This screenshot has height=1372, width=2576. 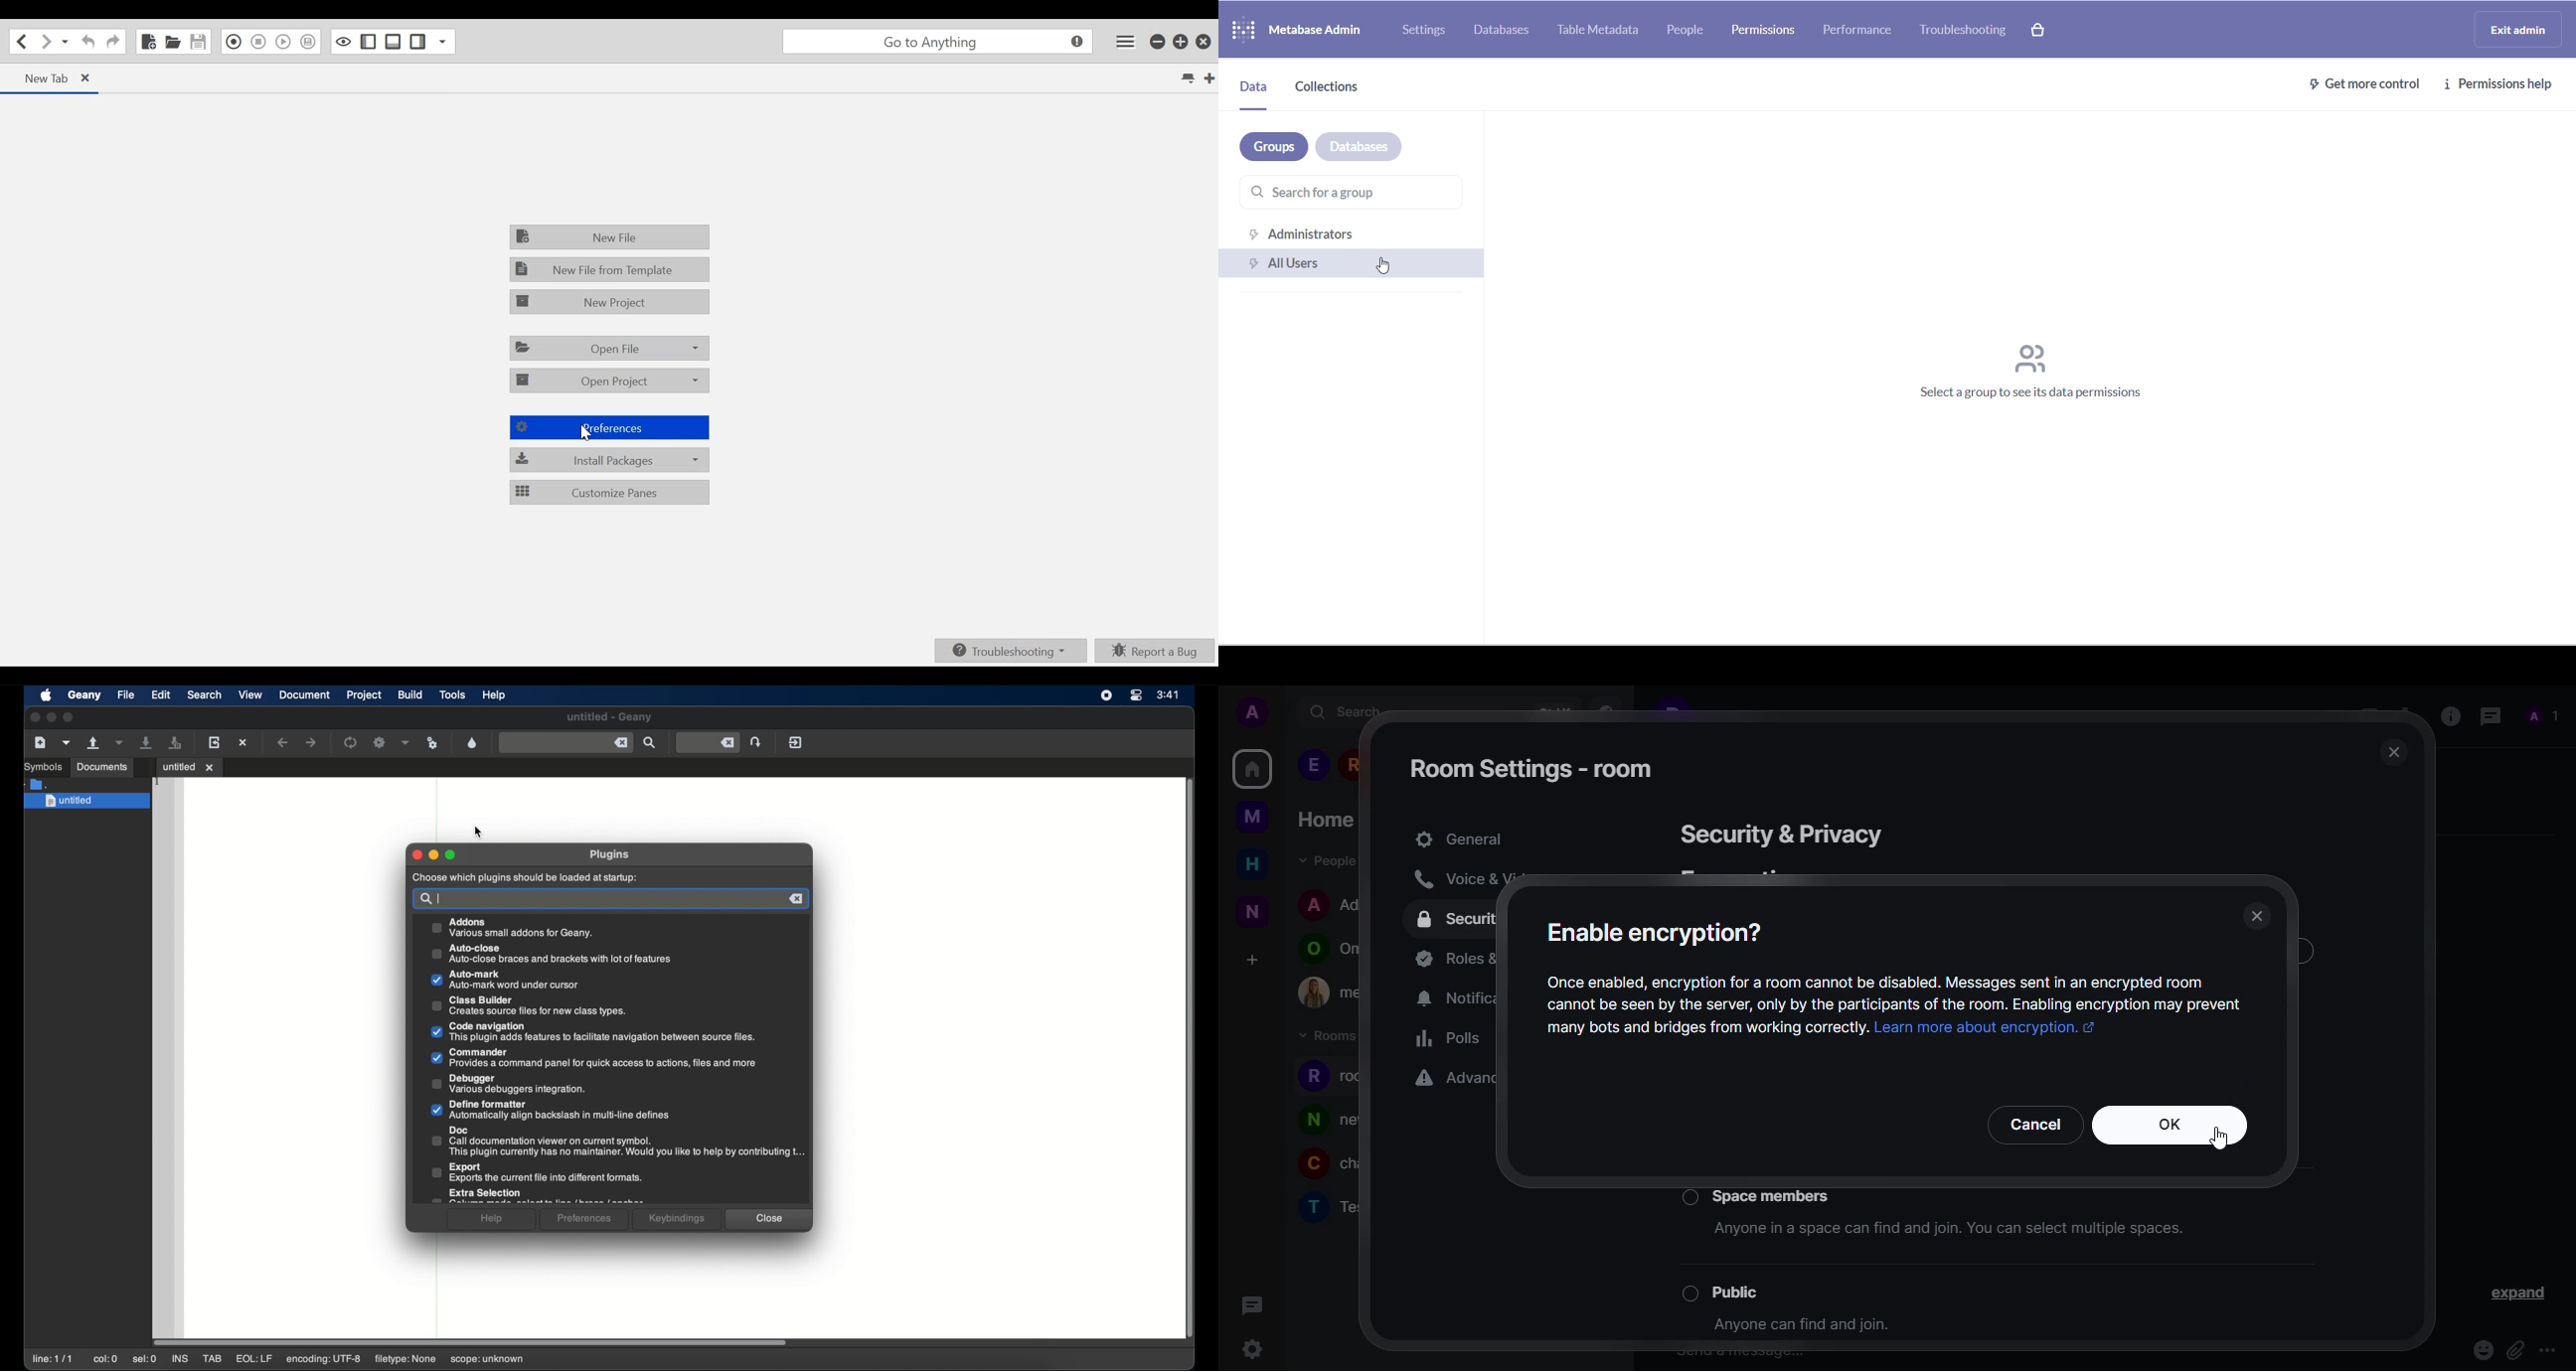 I want to click on attach, so click(x=2514, y=1350).